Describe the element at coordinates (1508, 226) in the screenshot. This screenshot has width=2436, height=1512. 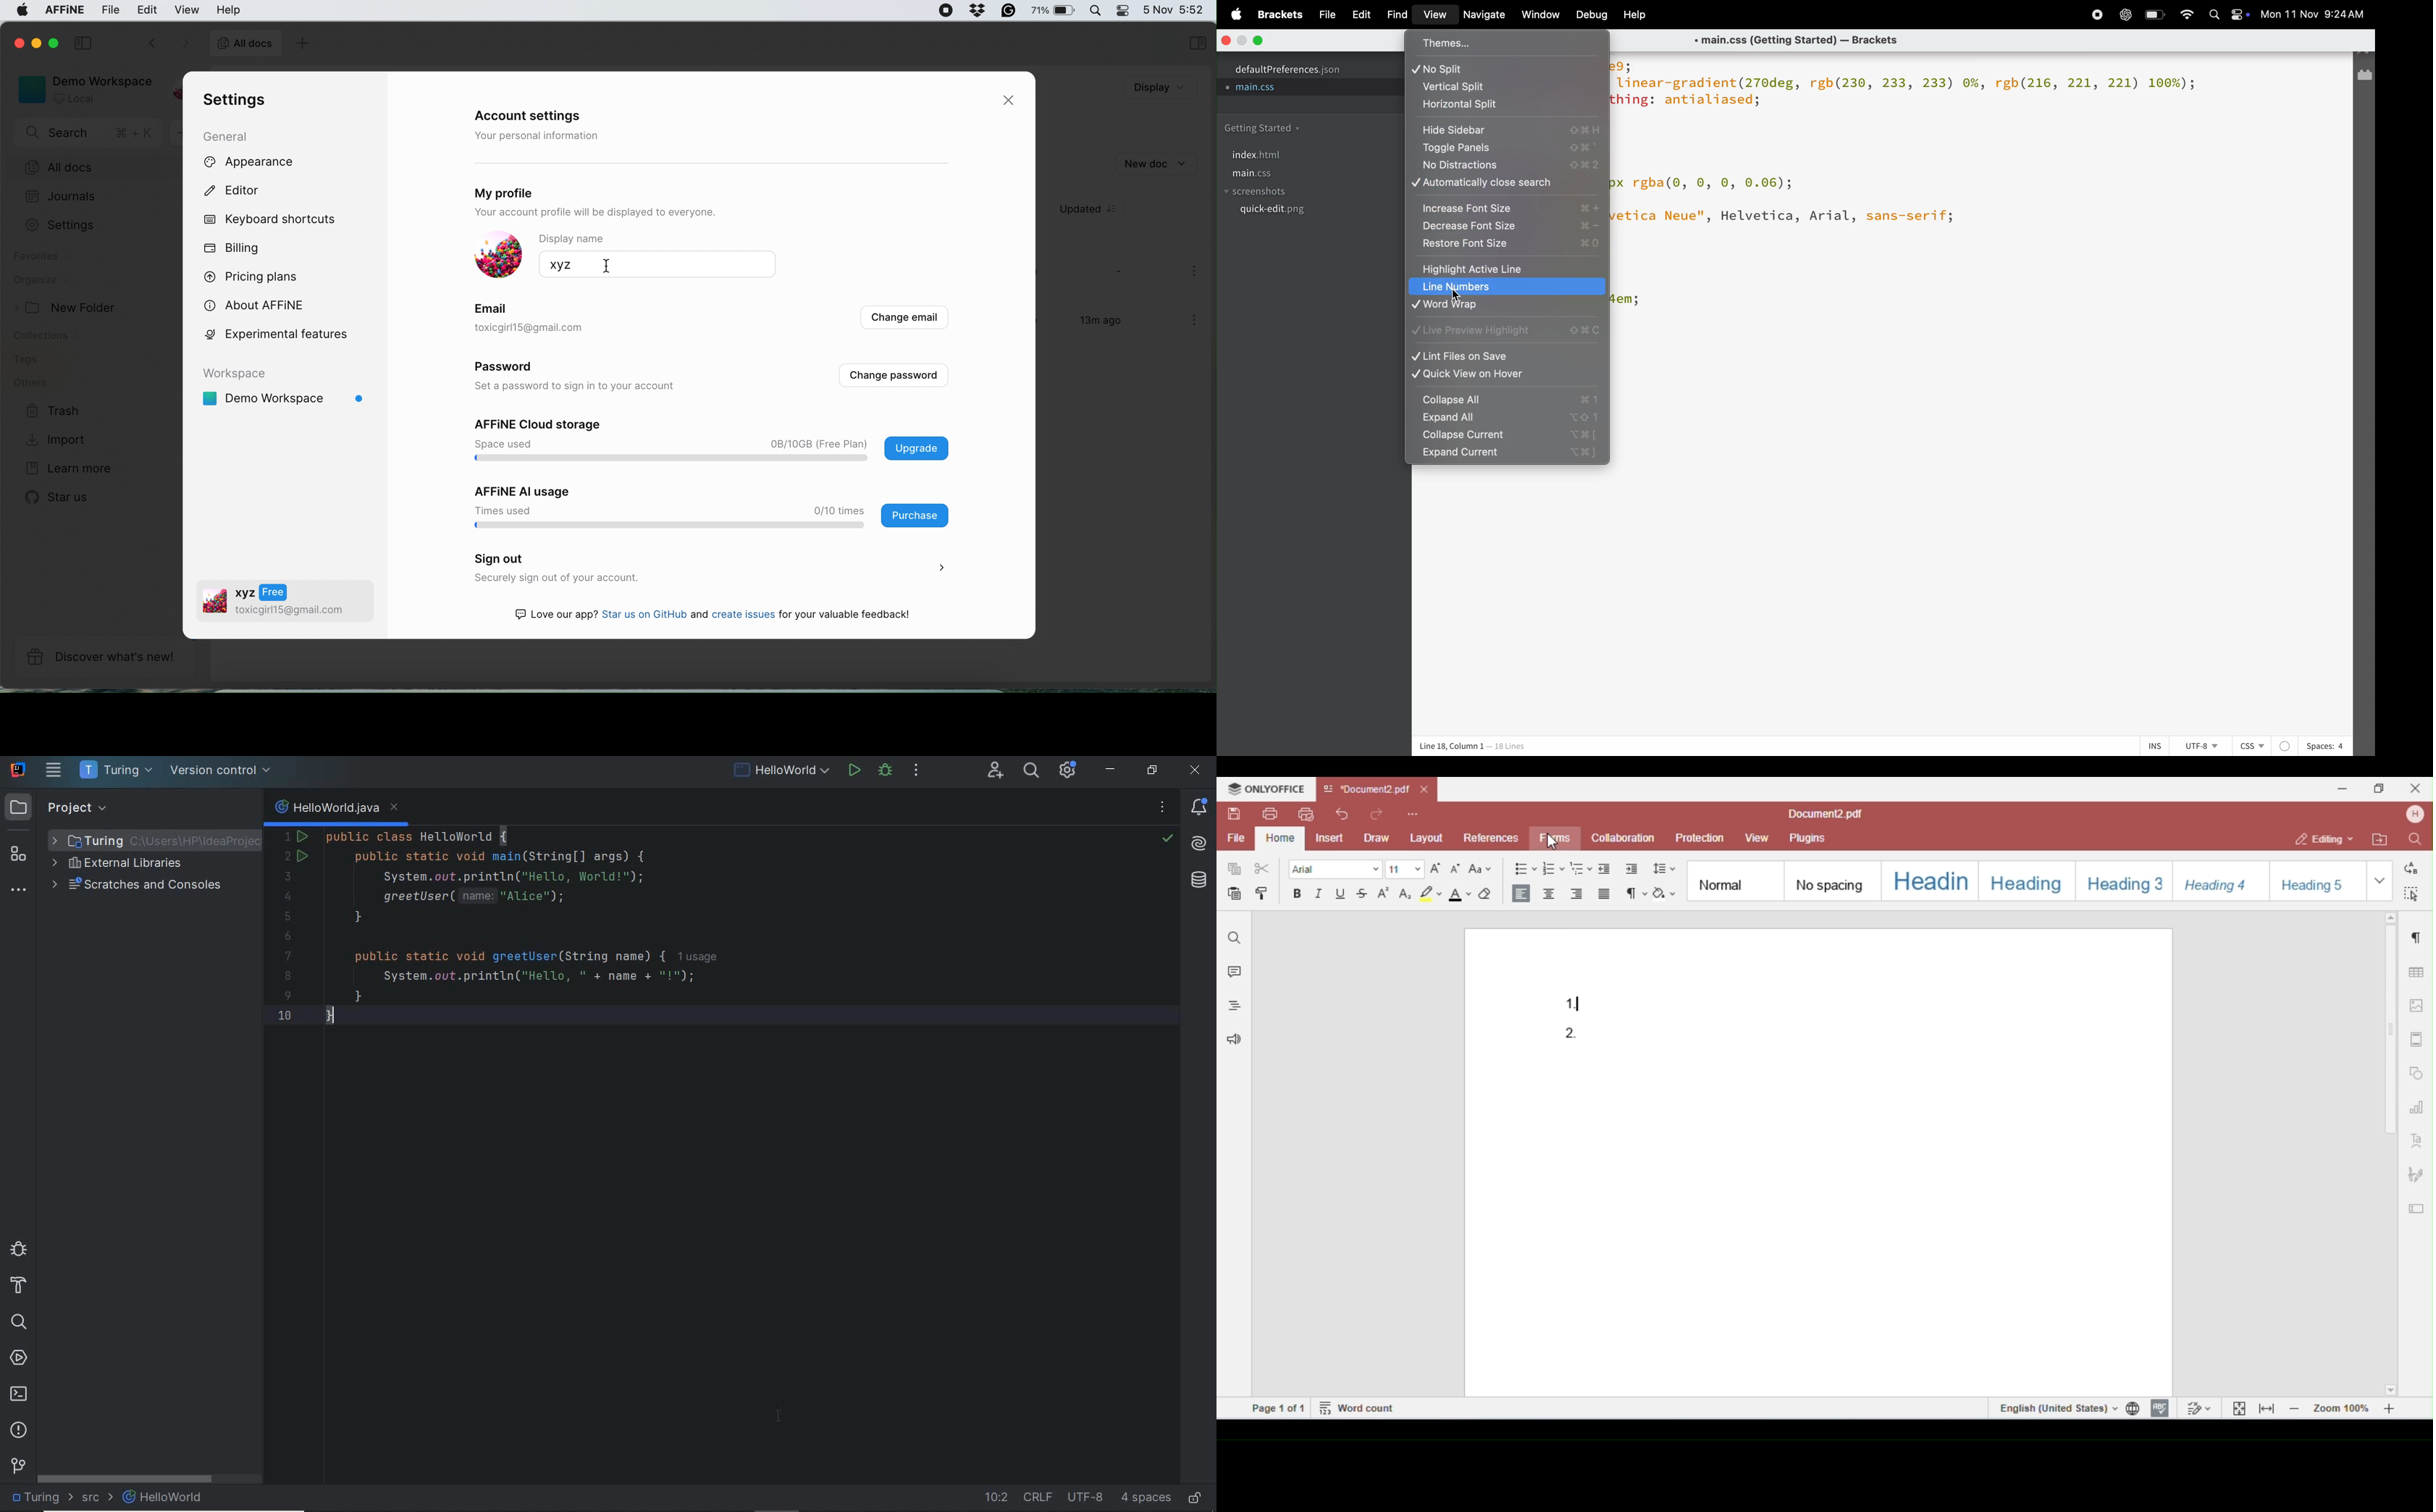
I see `decrease font size` at that location.